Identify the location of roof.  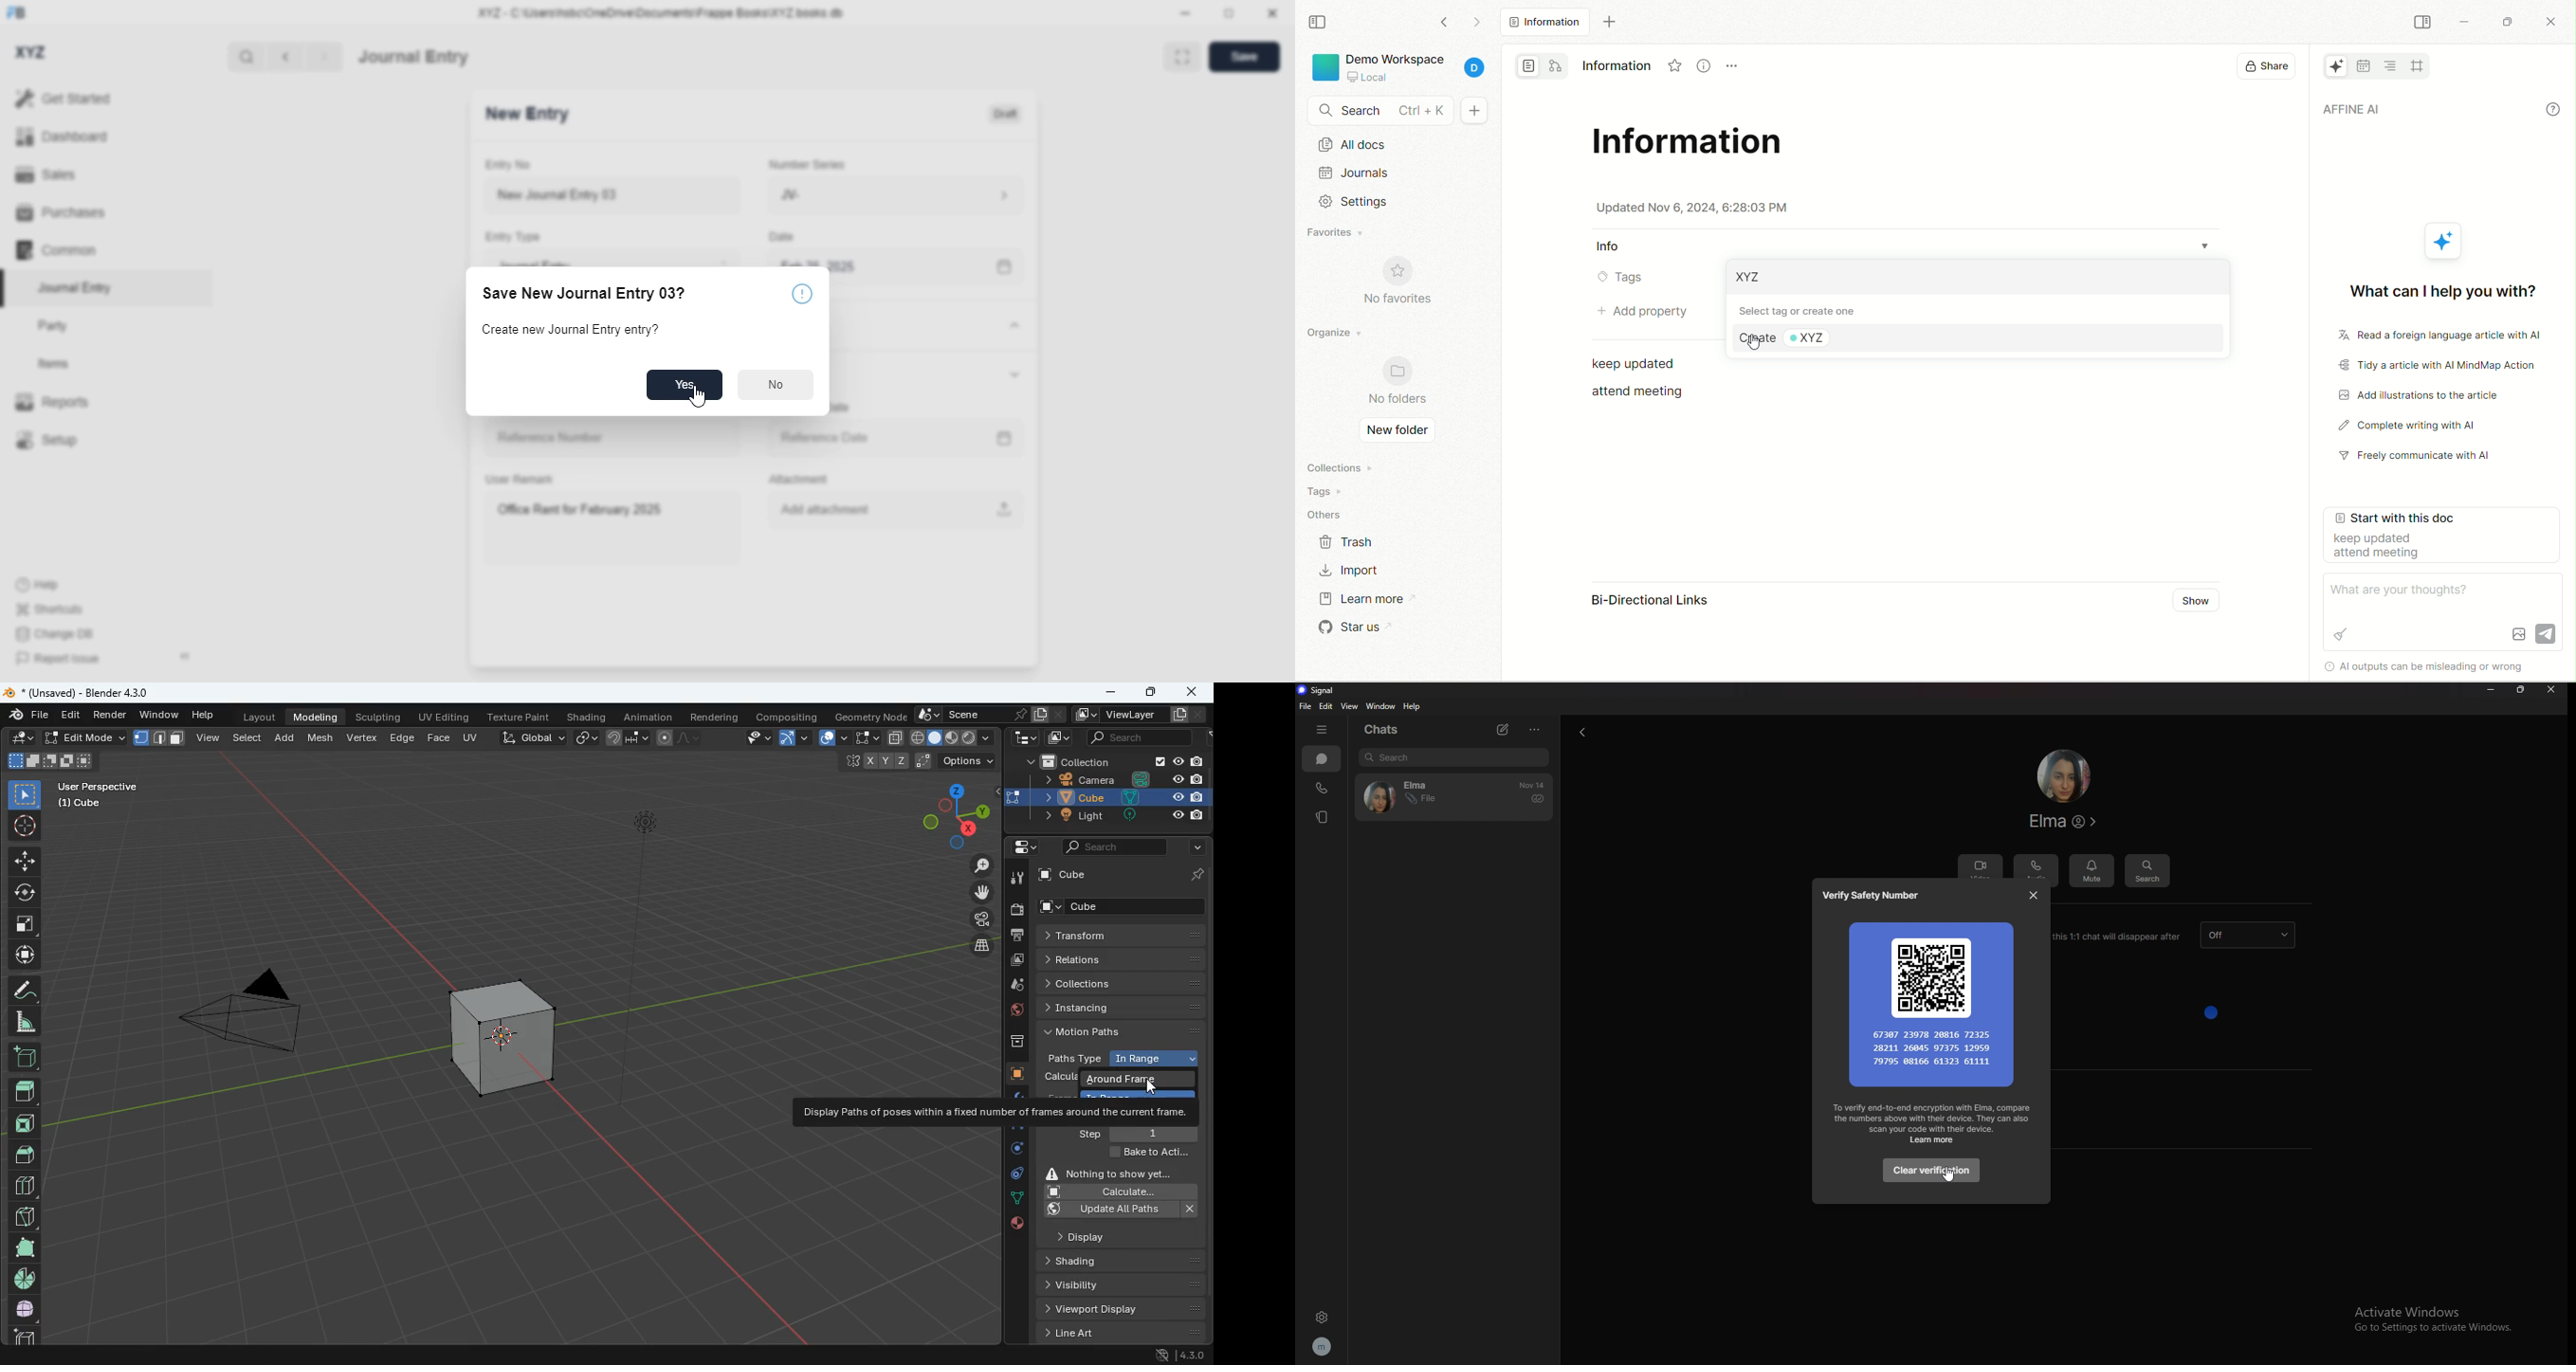
(27, 1154).